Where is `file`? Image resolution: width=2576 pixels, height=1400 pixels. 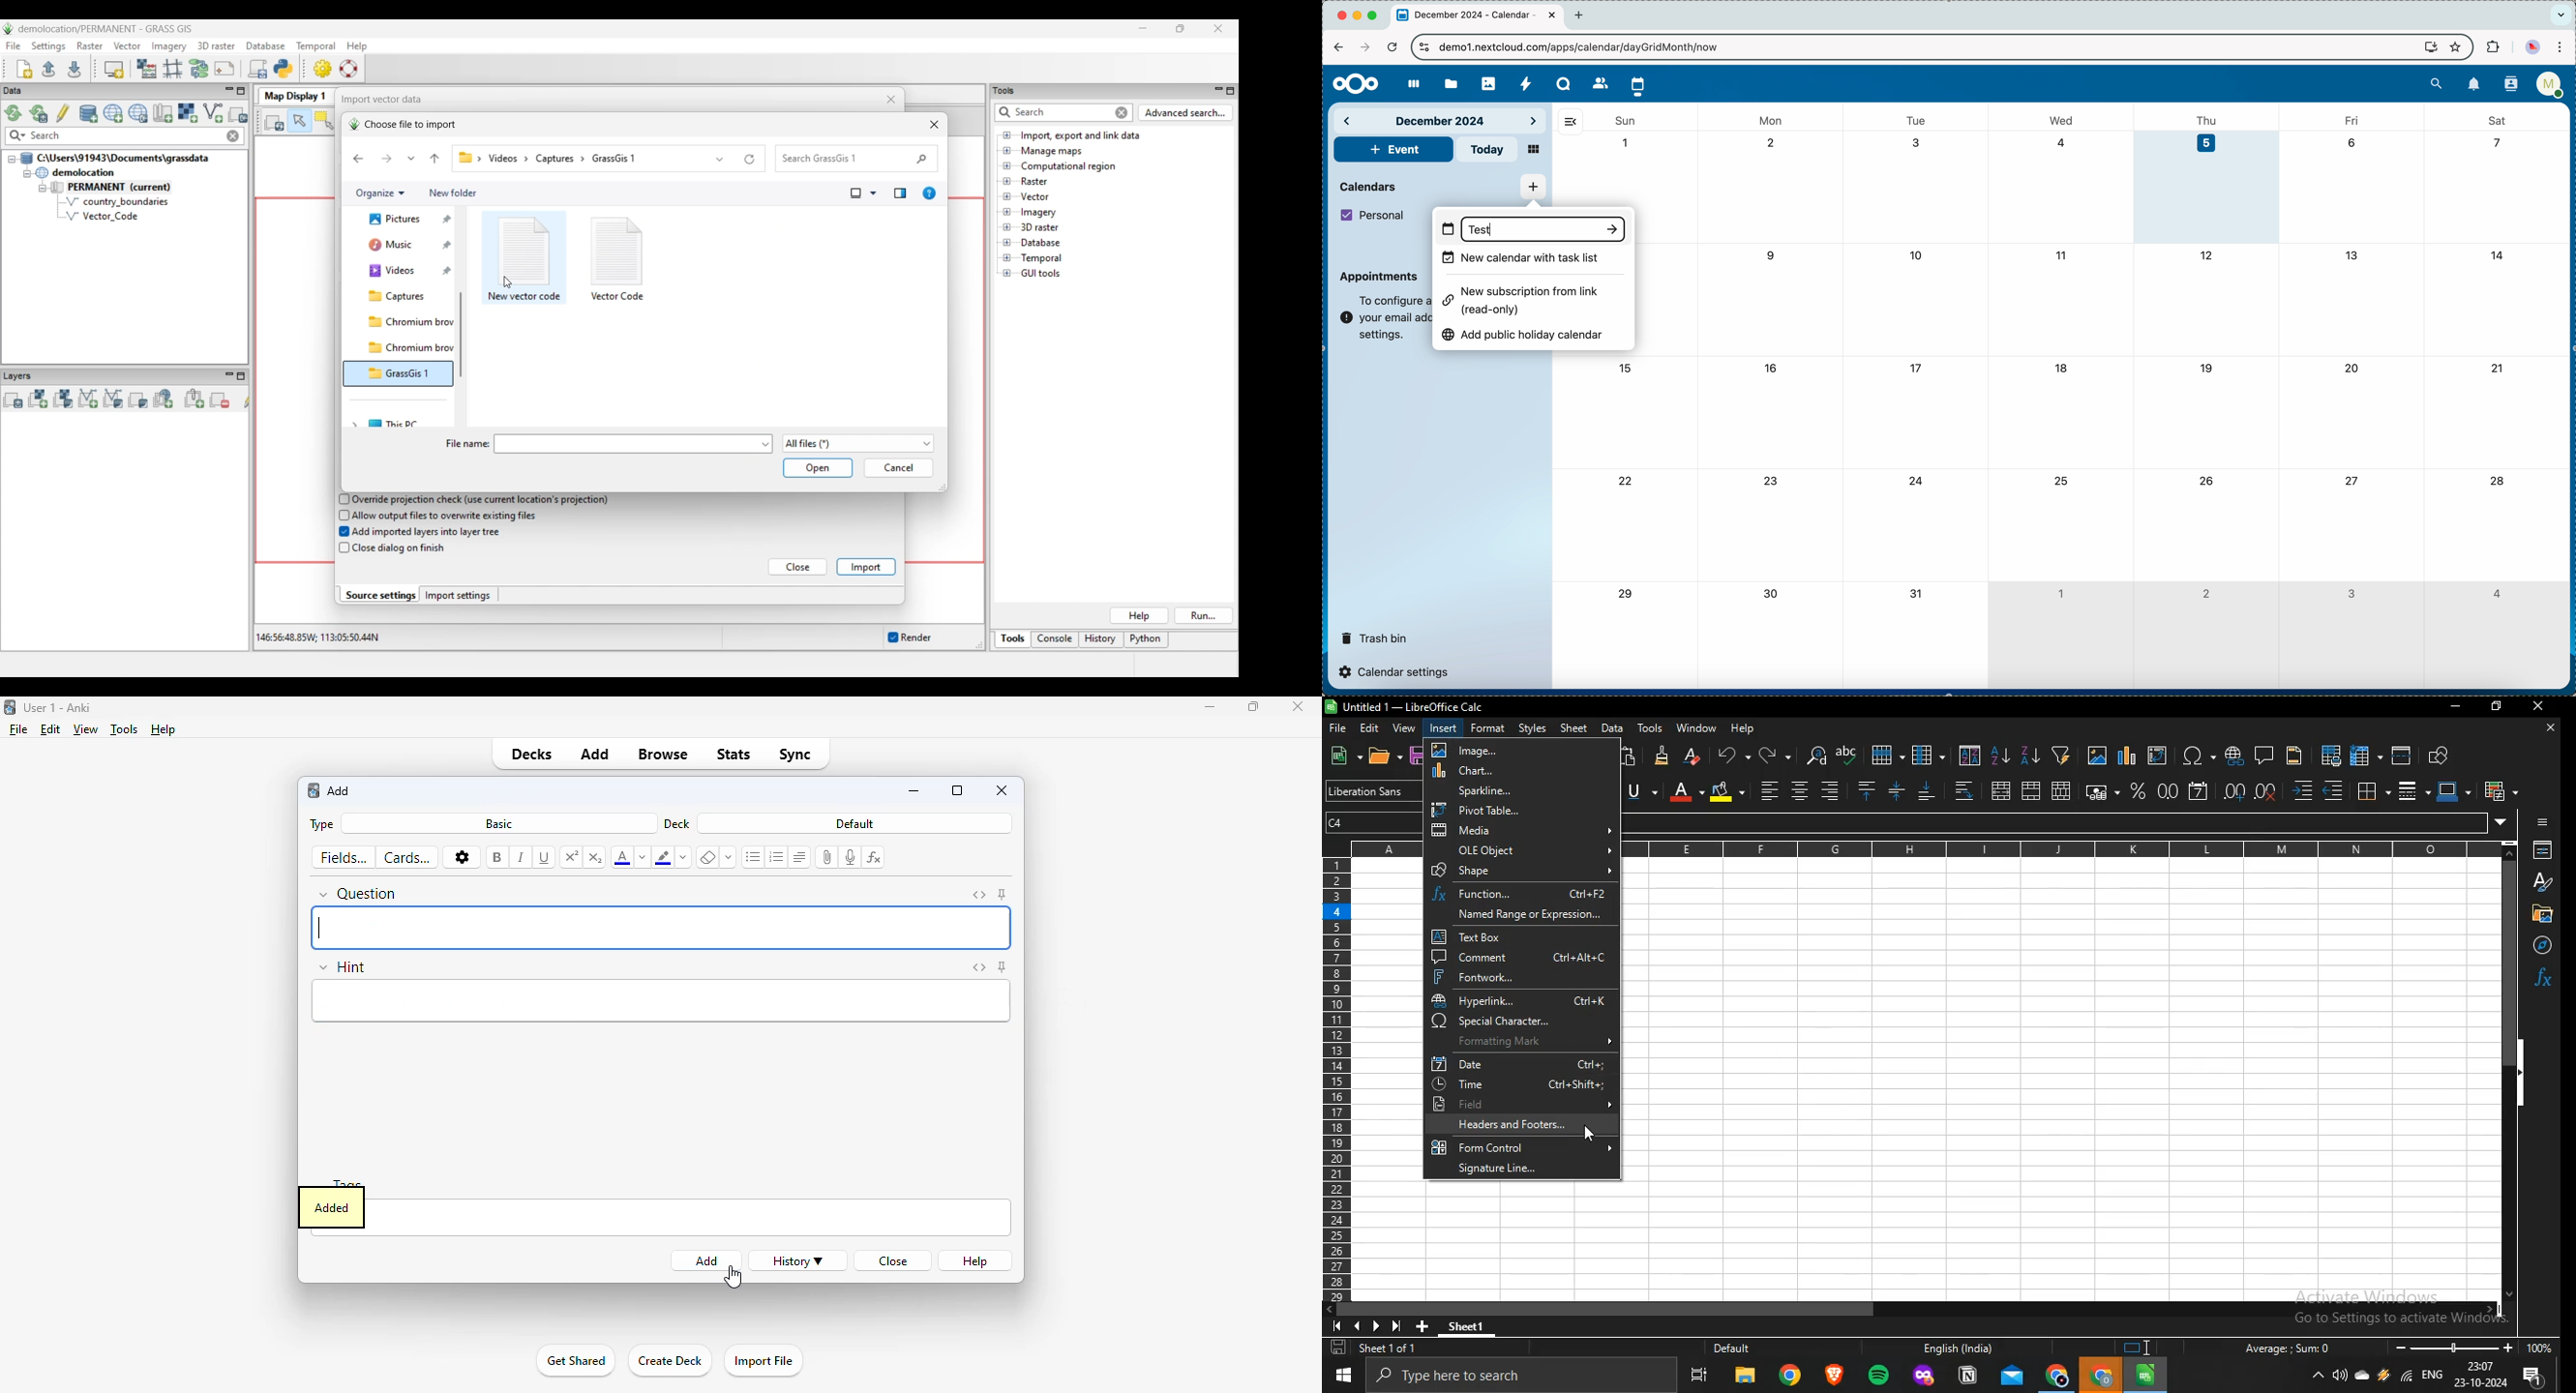
file is located at coordinates (19, 729).